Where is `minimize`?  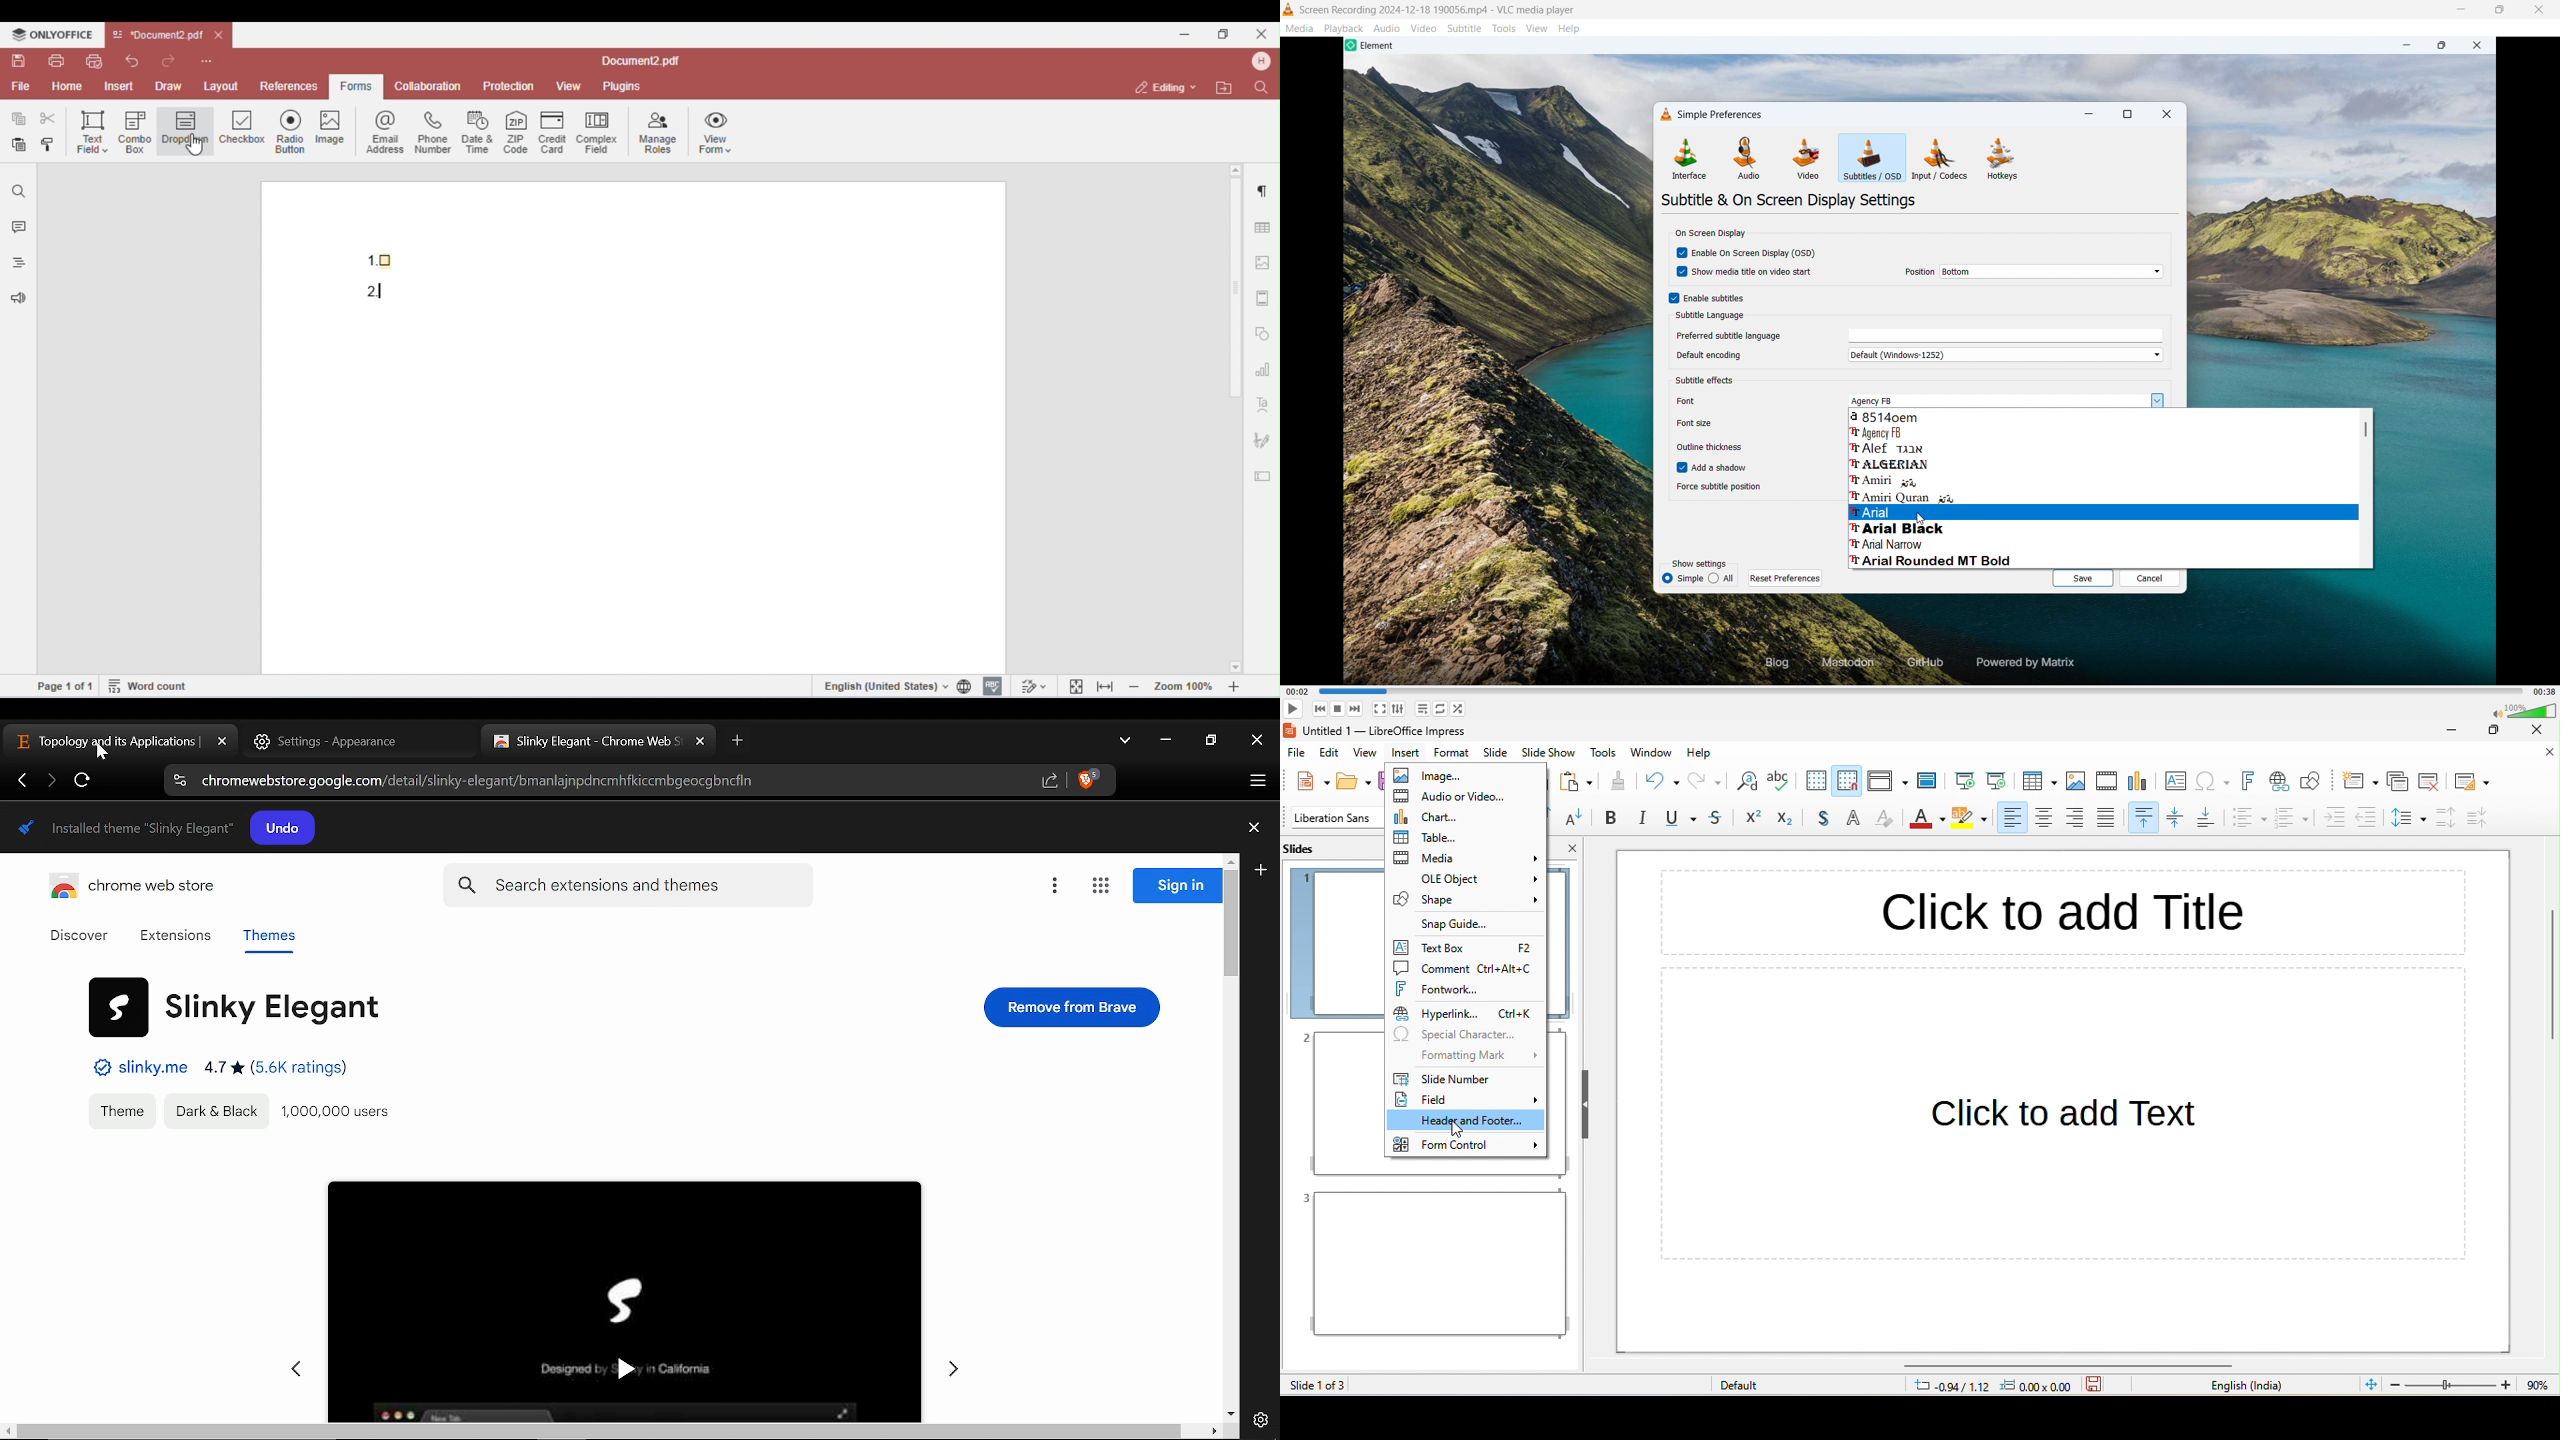 minimize is located at coordinates (2459, 9).